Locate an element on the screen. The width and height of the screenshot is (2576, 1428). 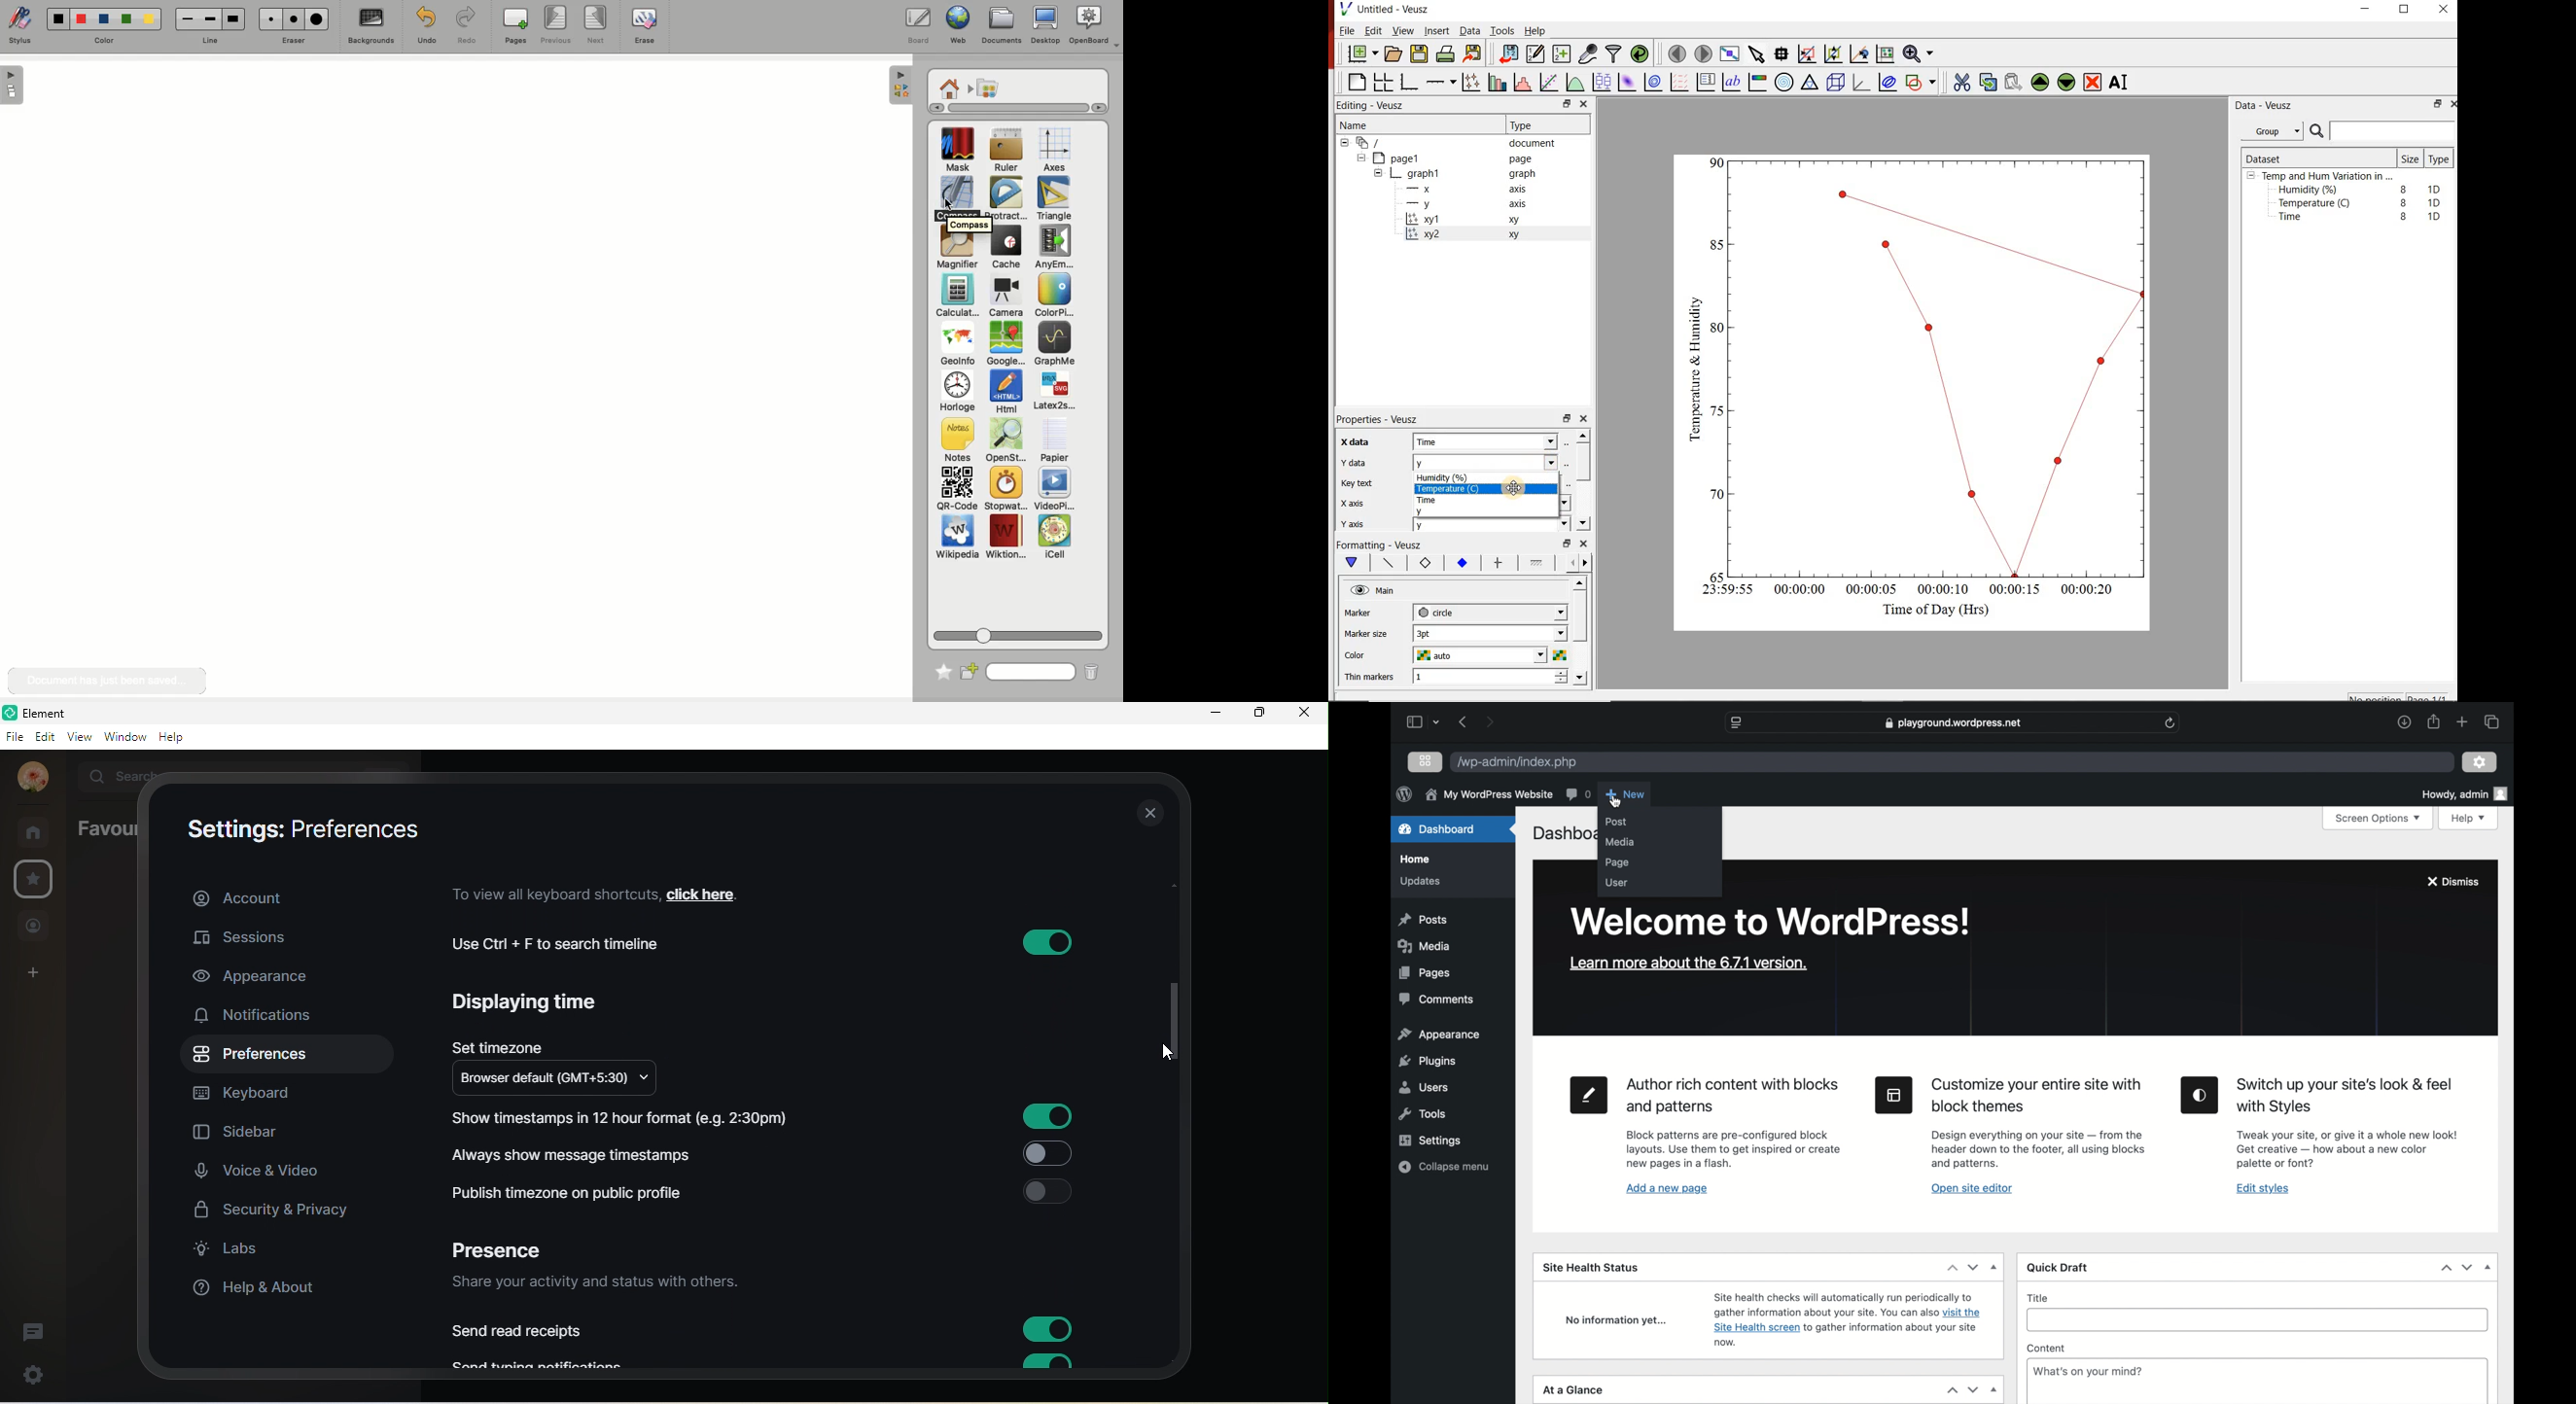
keyboard is located at coordinates (257, 1093).